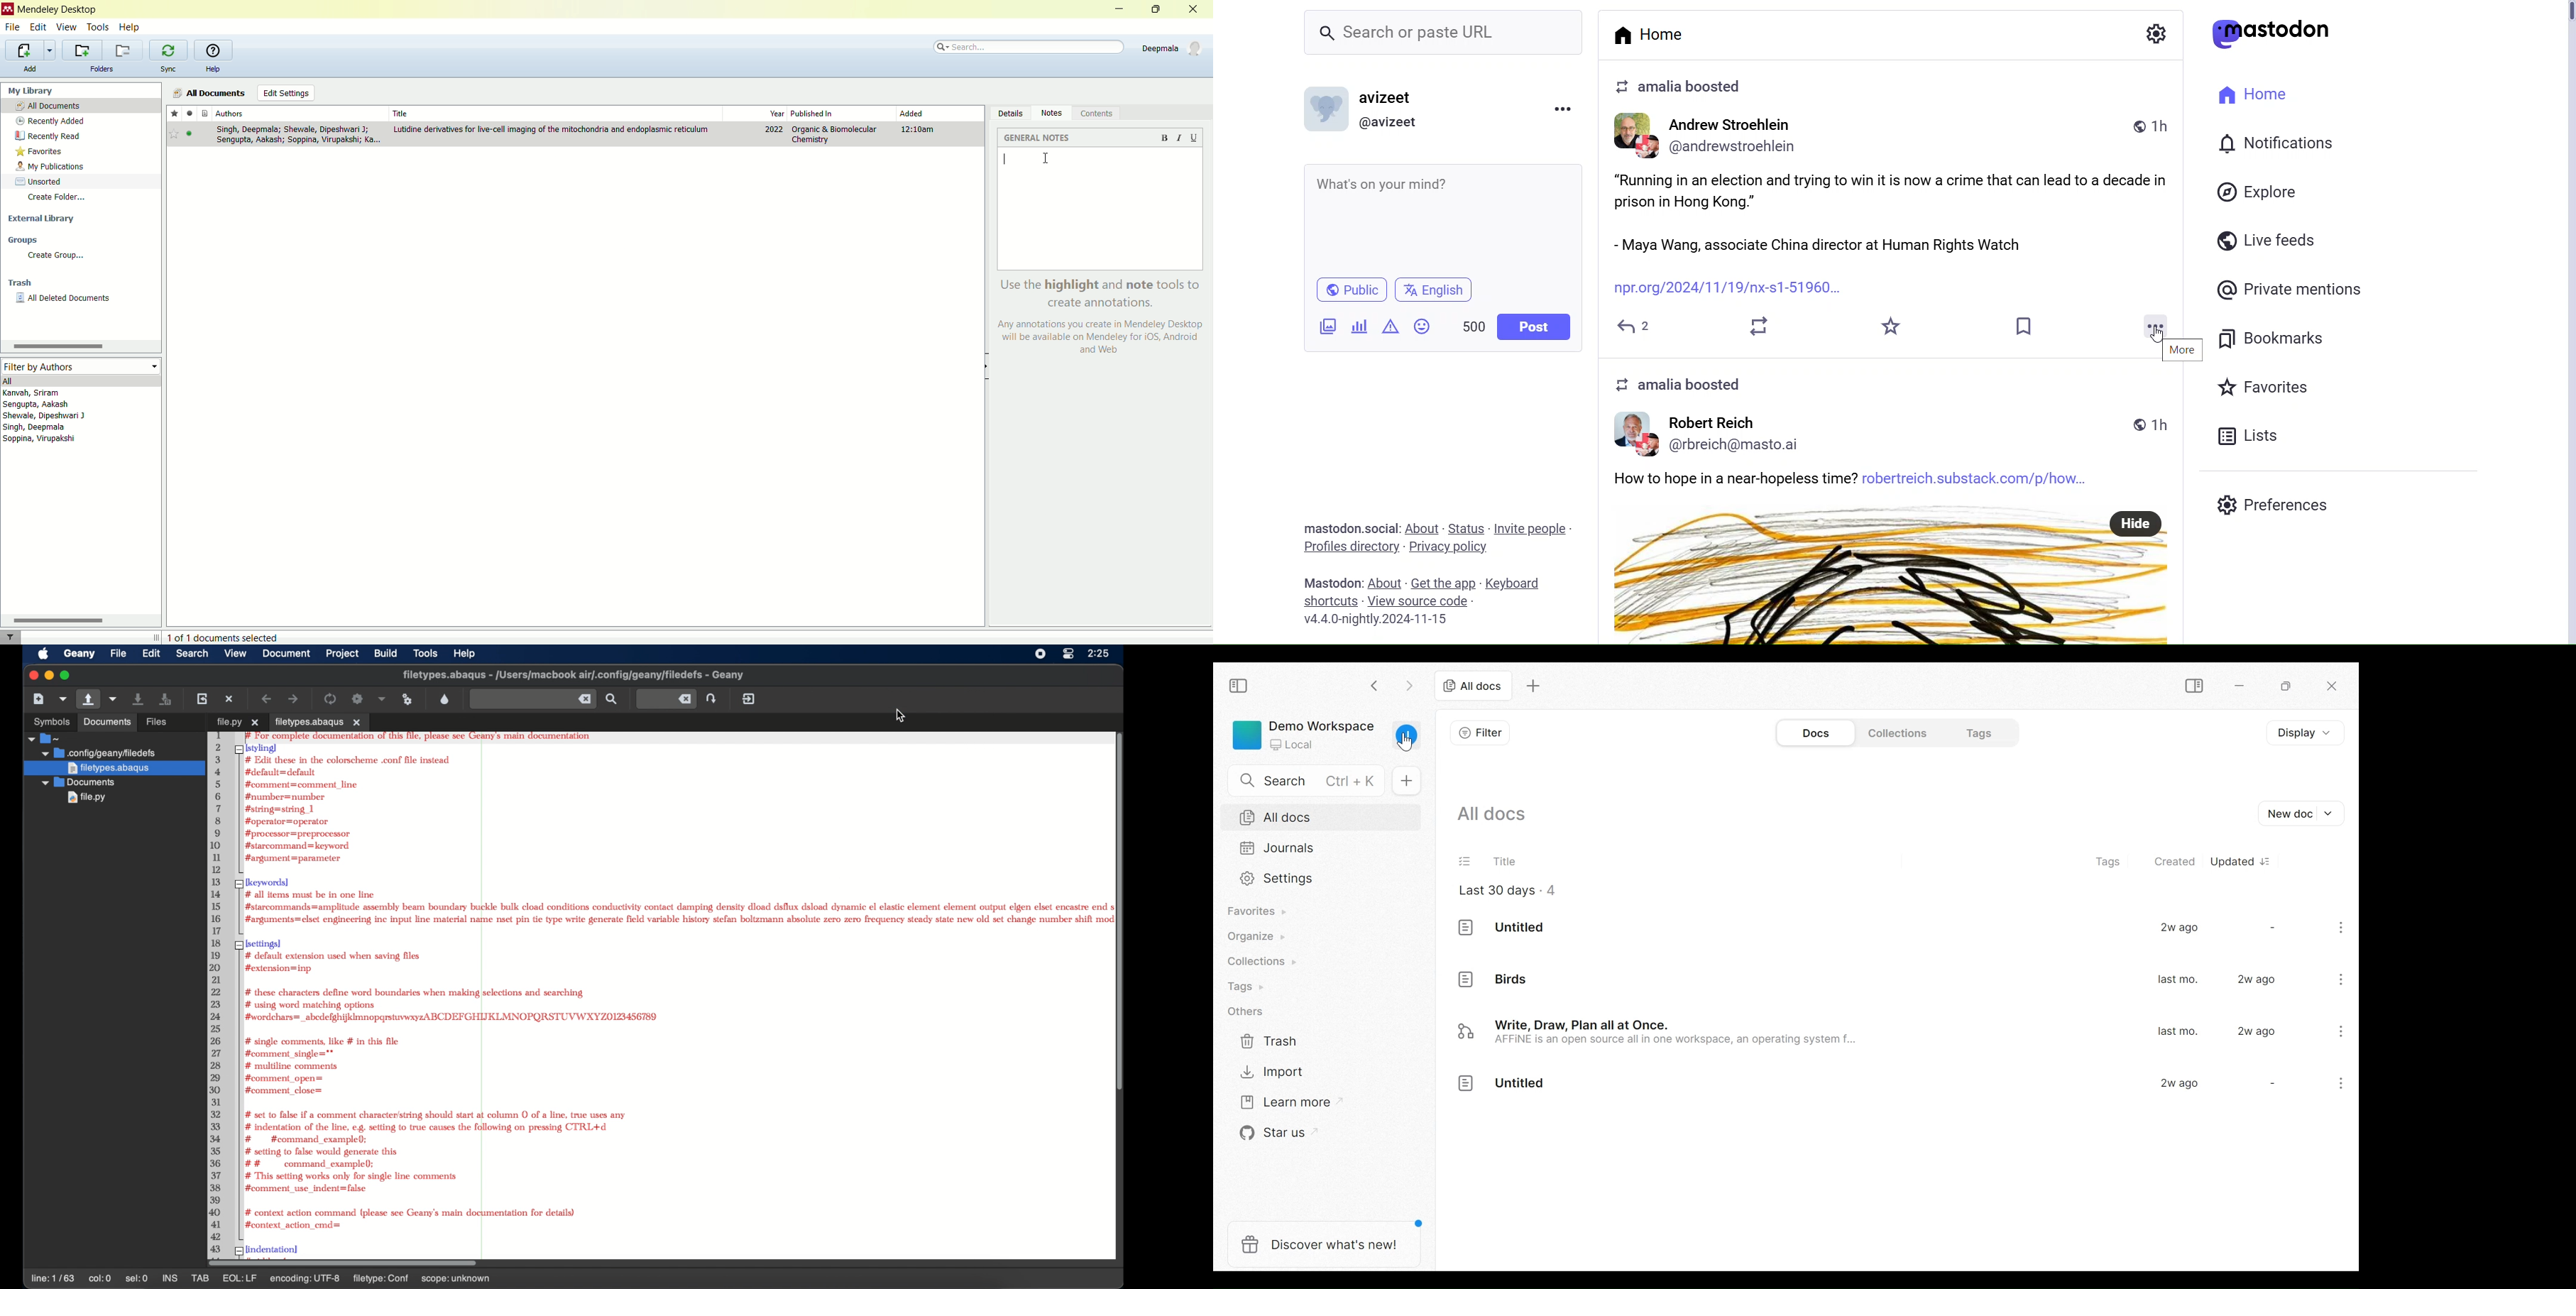  I want to click on Lutidine derivatives for live-cell imaging of the mitochondria and endoplasmic reticulum, so click(552, 130).